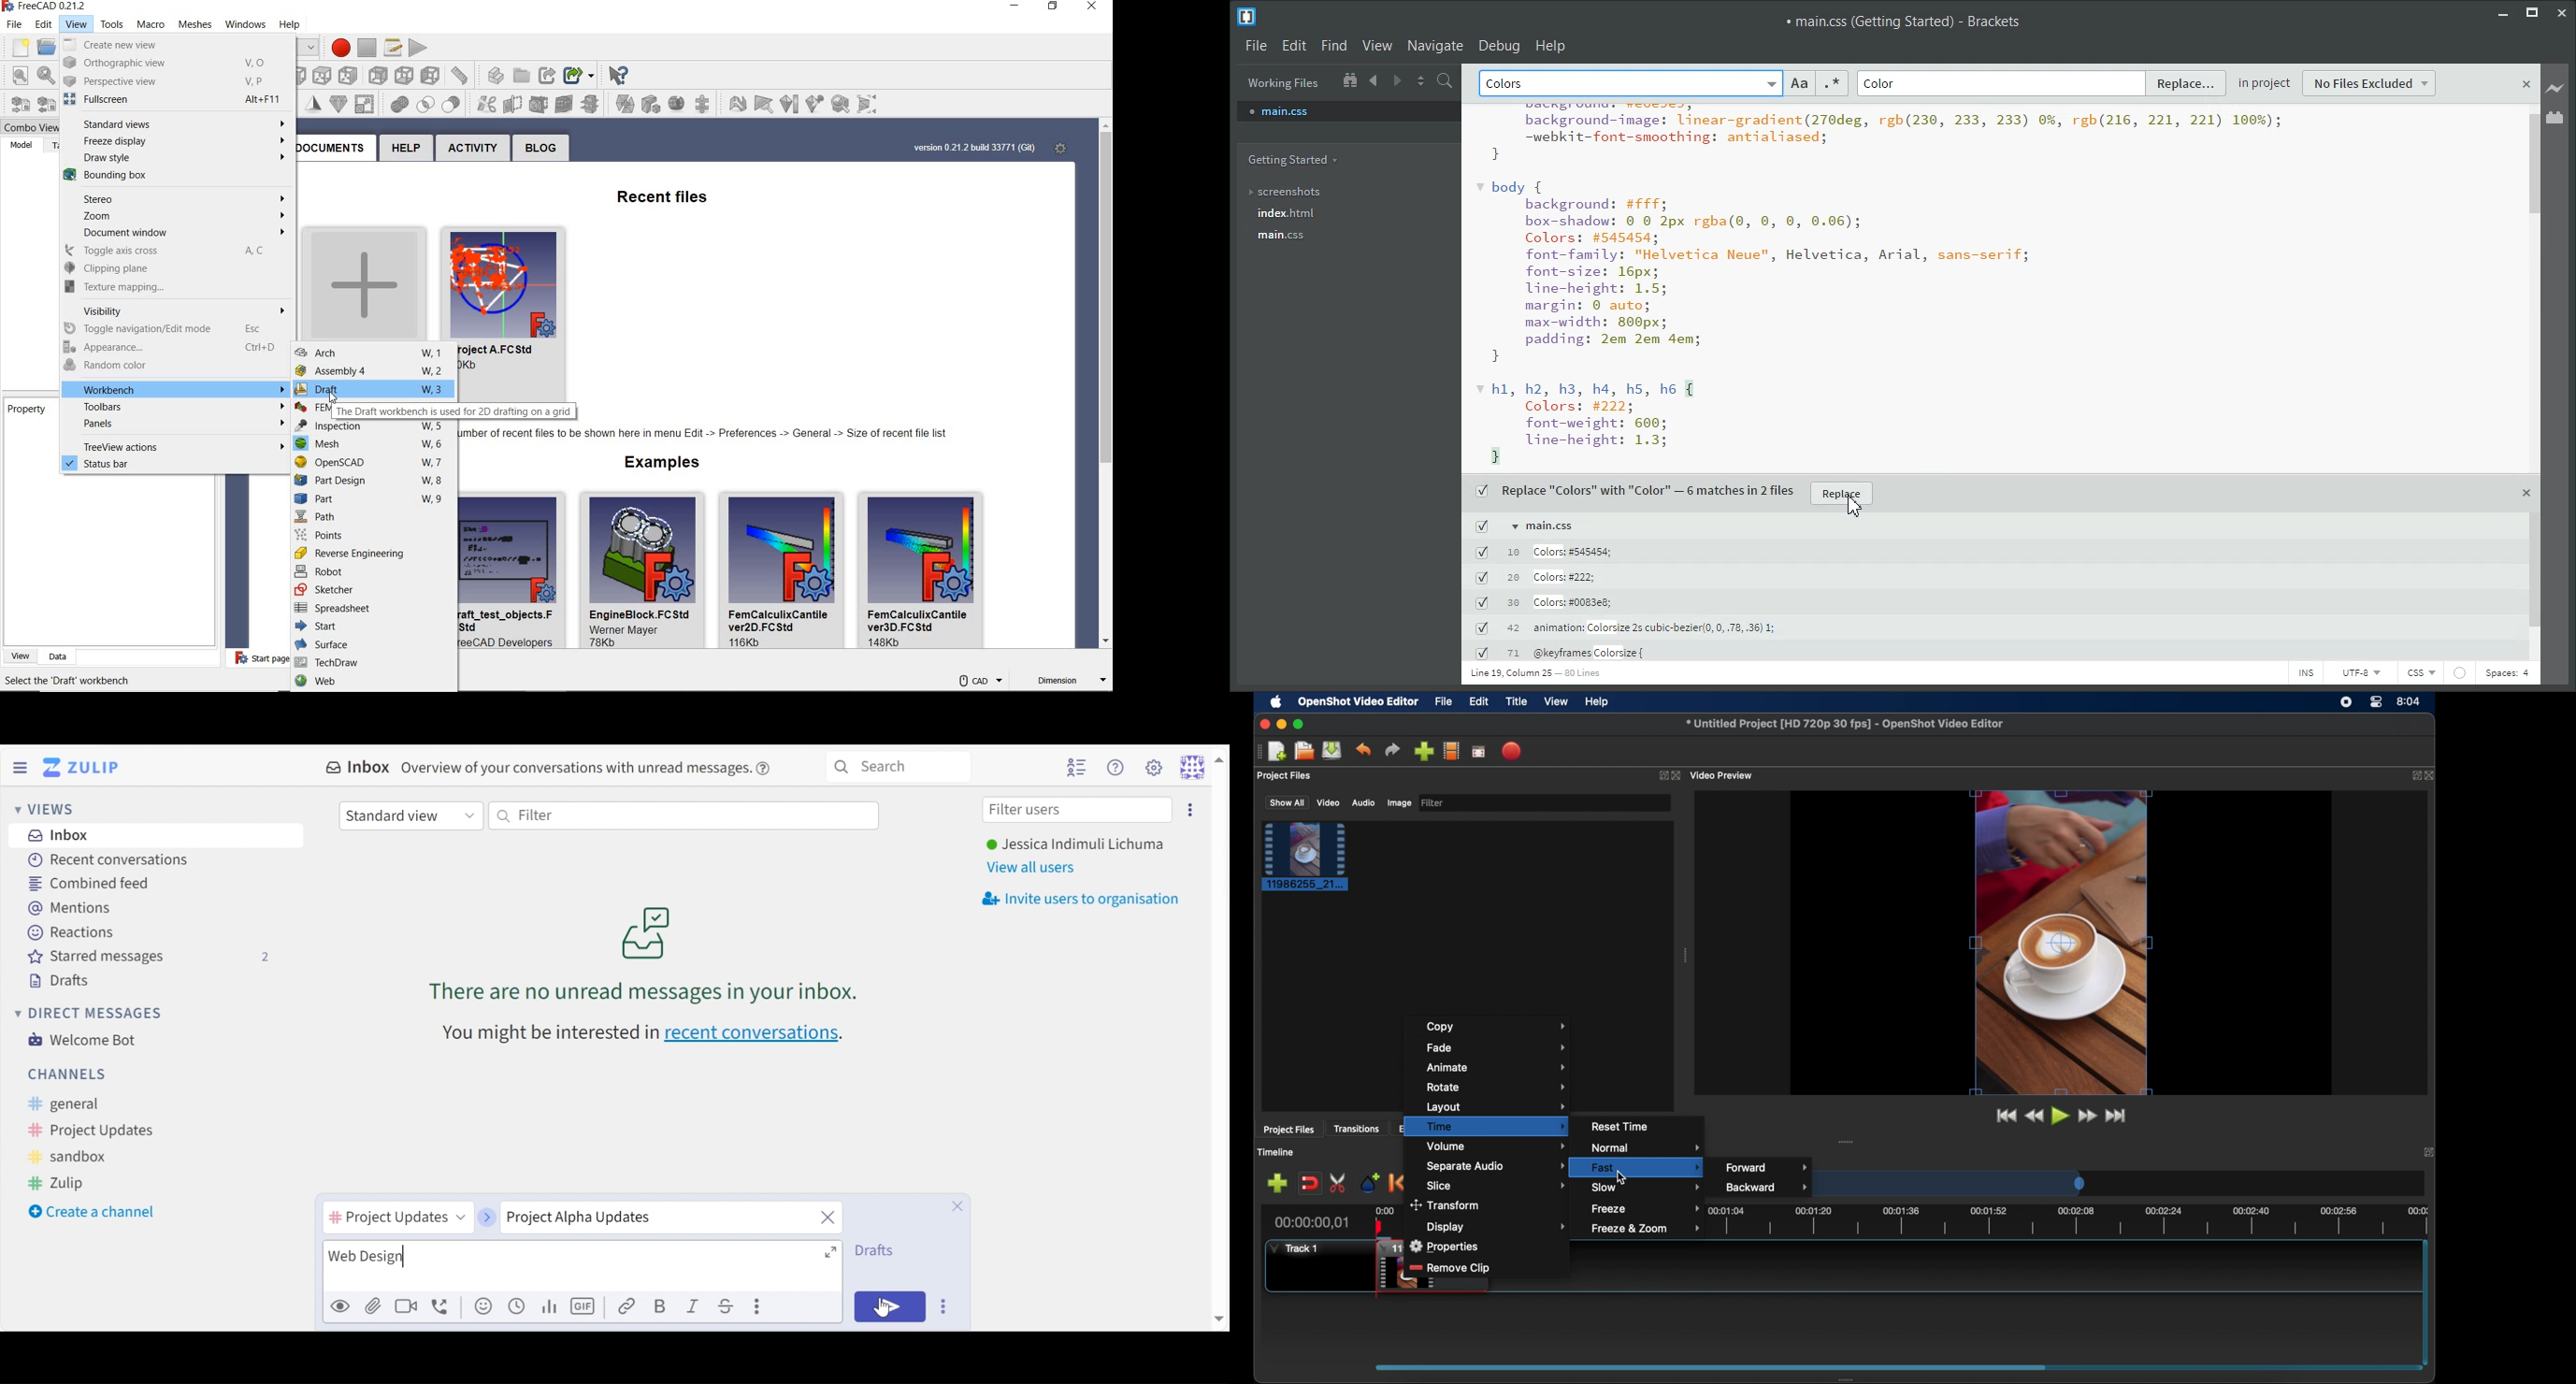 The height and width of the screenshot is (1400, 2576). I want to click on treeview actions, so click(176, 445).